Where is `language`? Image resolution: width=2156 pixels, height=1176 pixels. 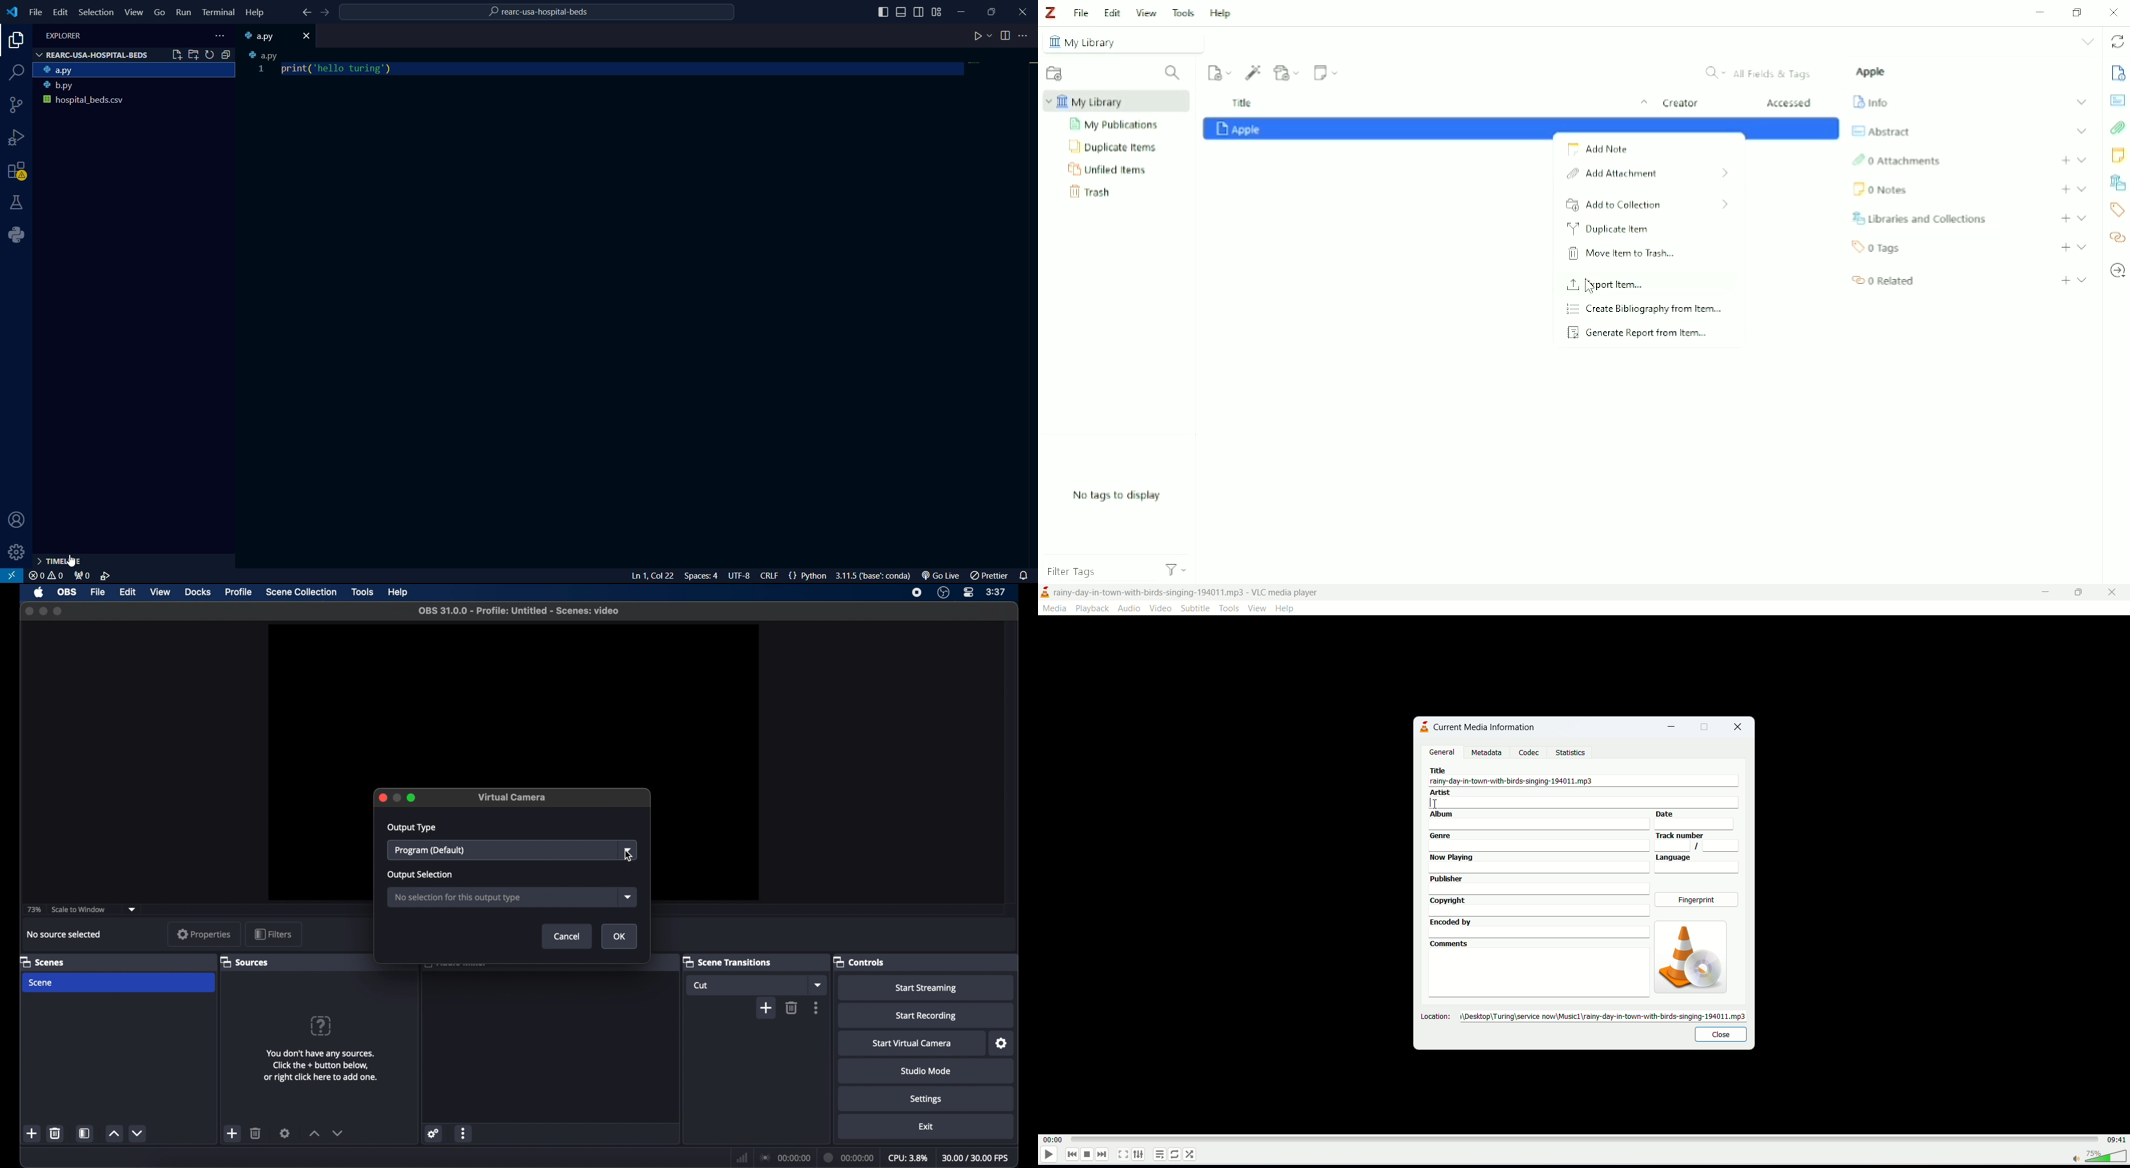 language is located at coordinates (1698, 864).